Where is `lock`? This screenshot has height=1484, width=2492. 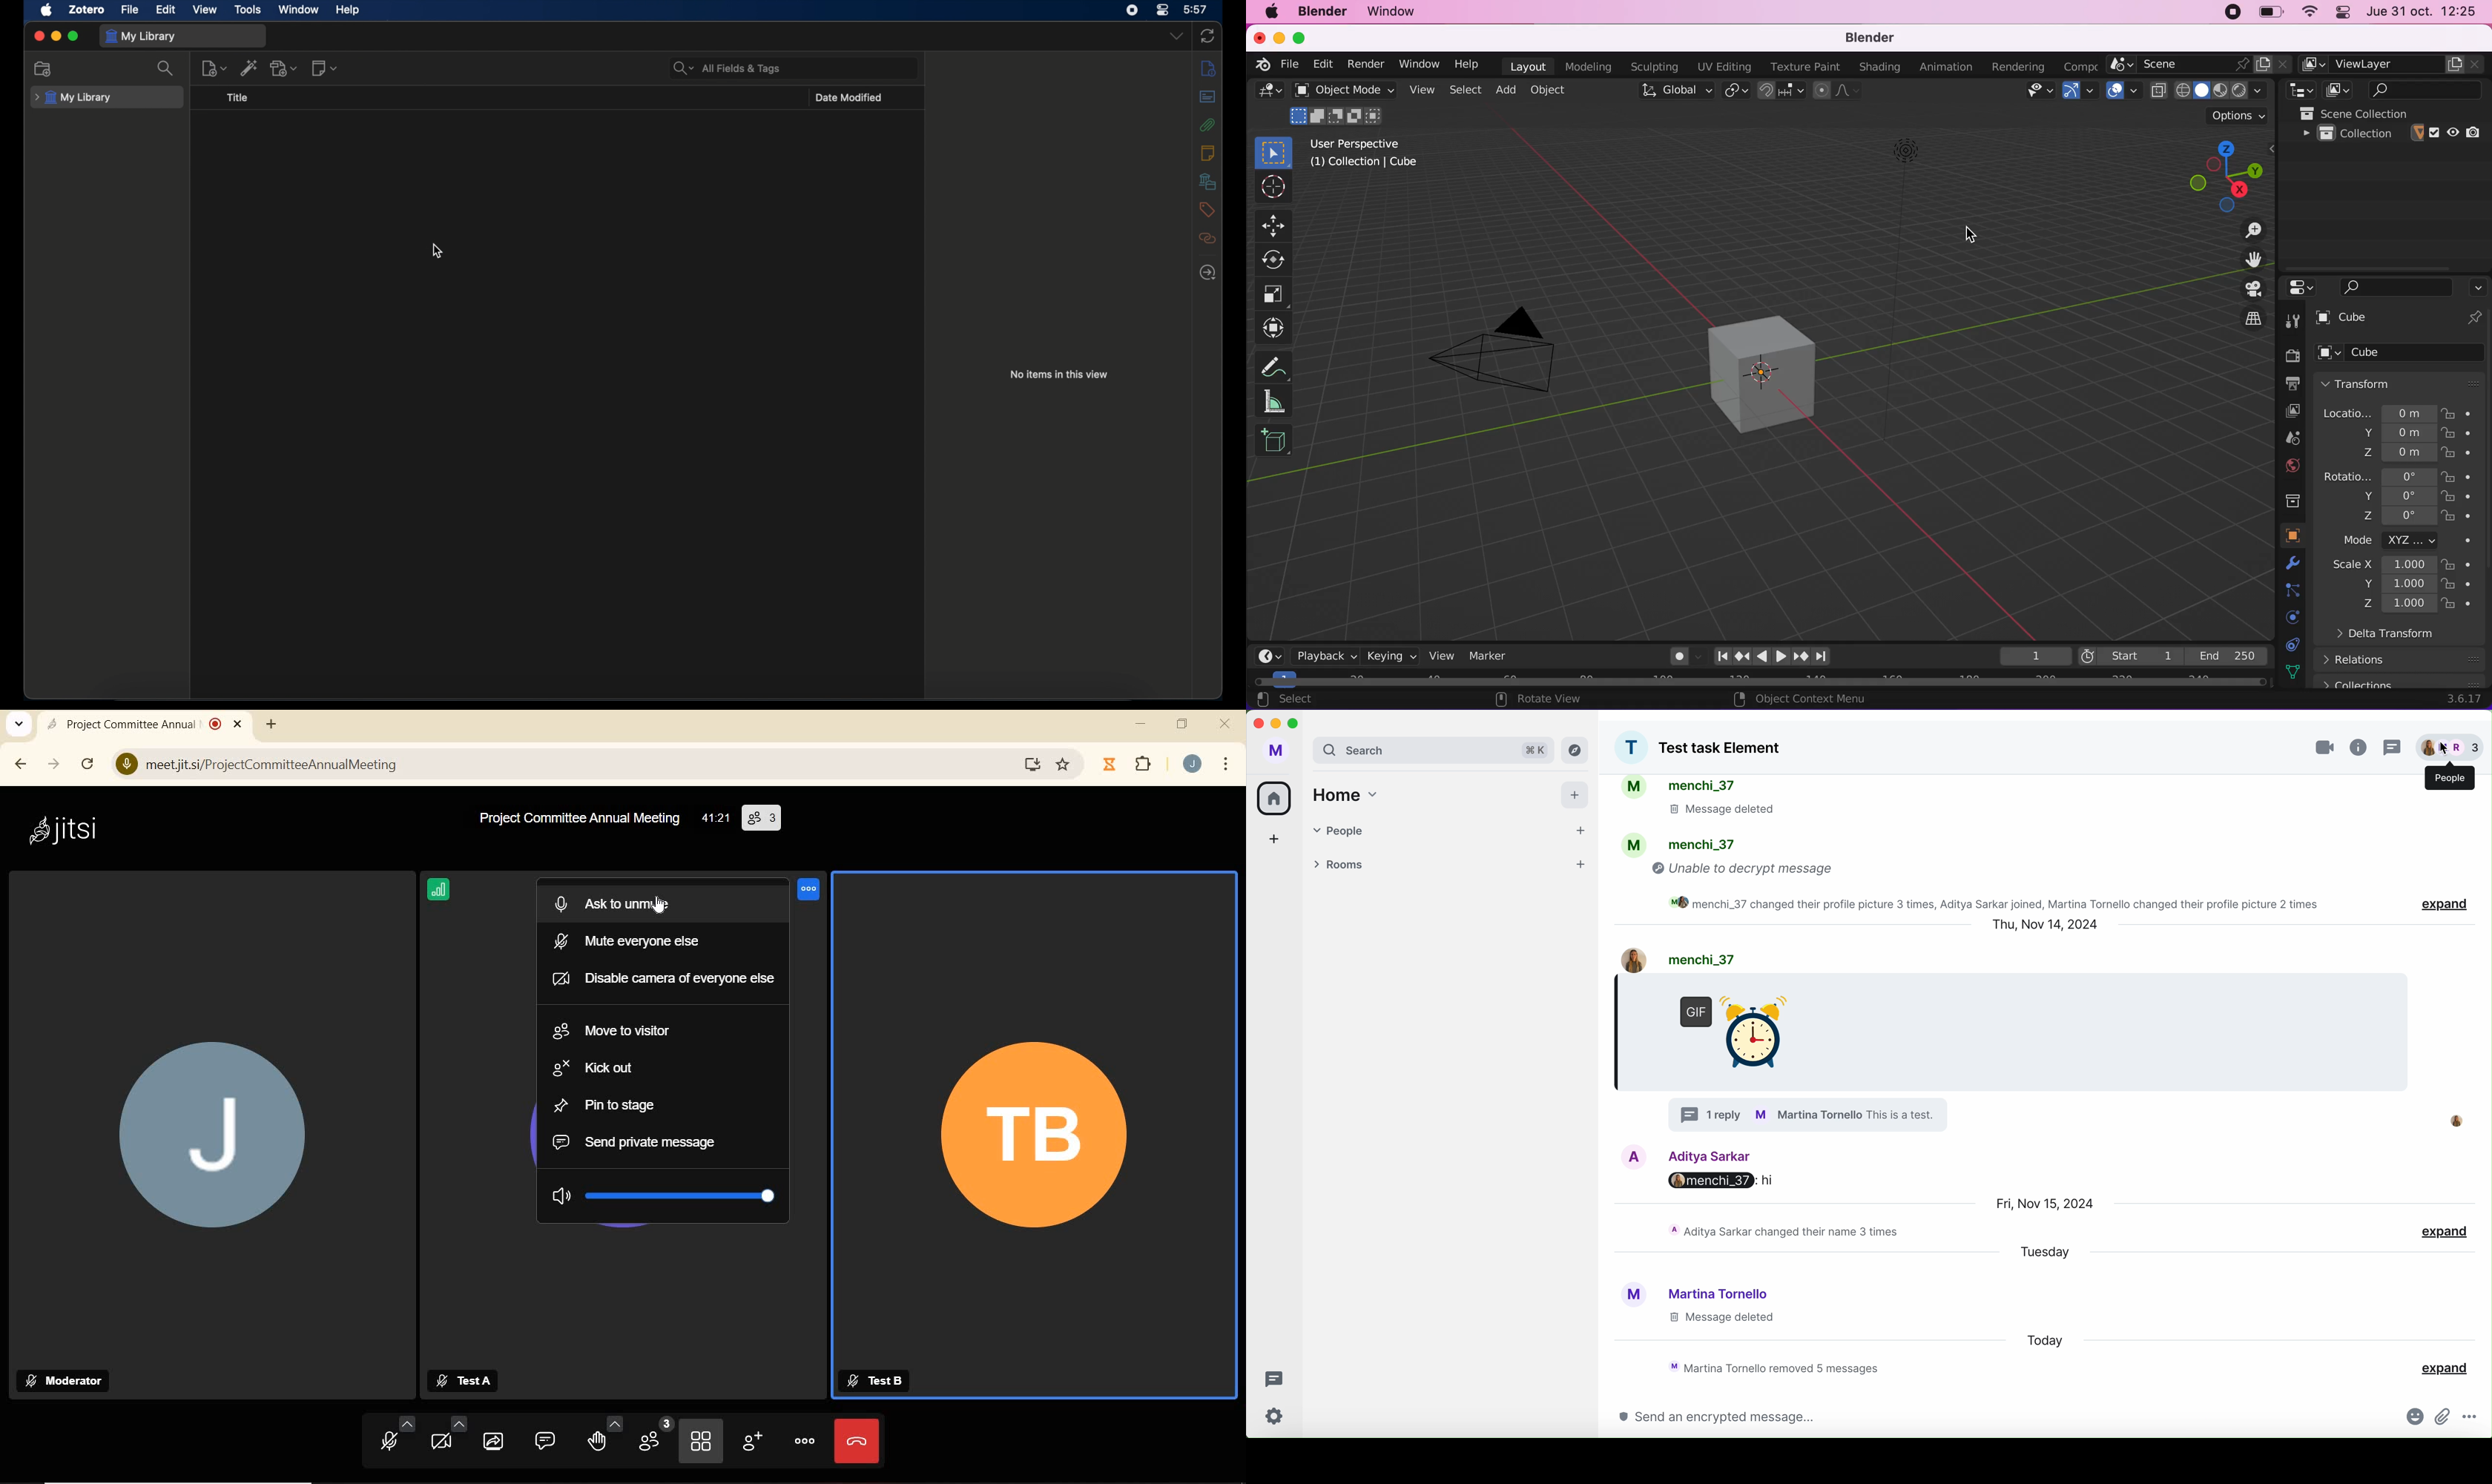
lock is located at coordinates (2467, 604).